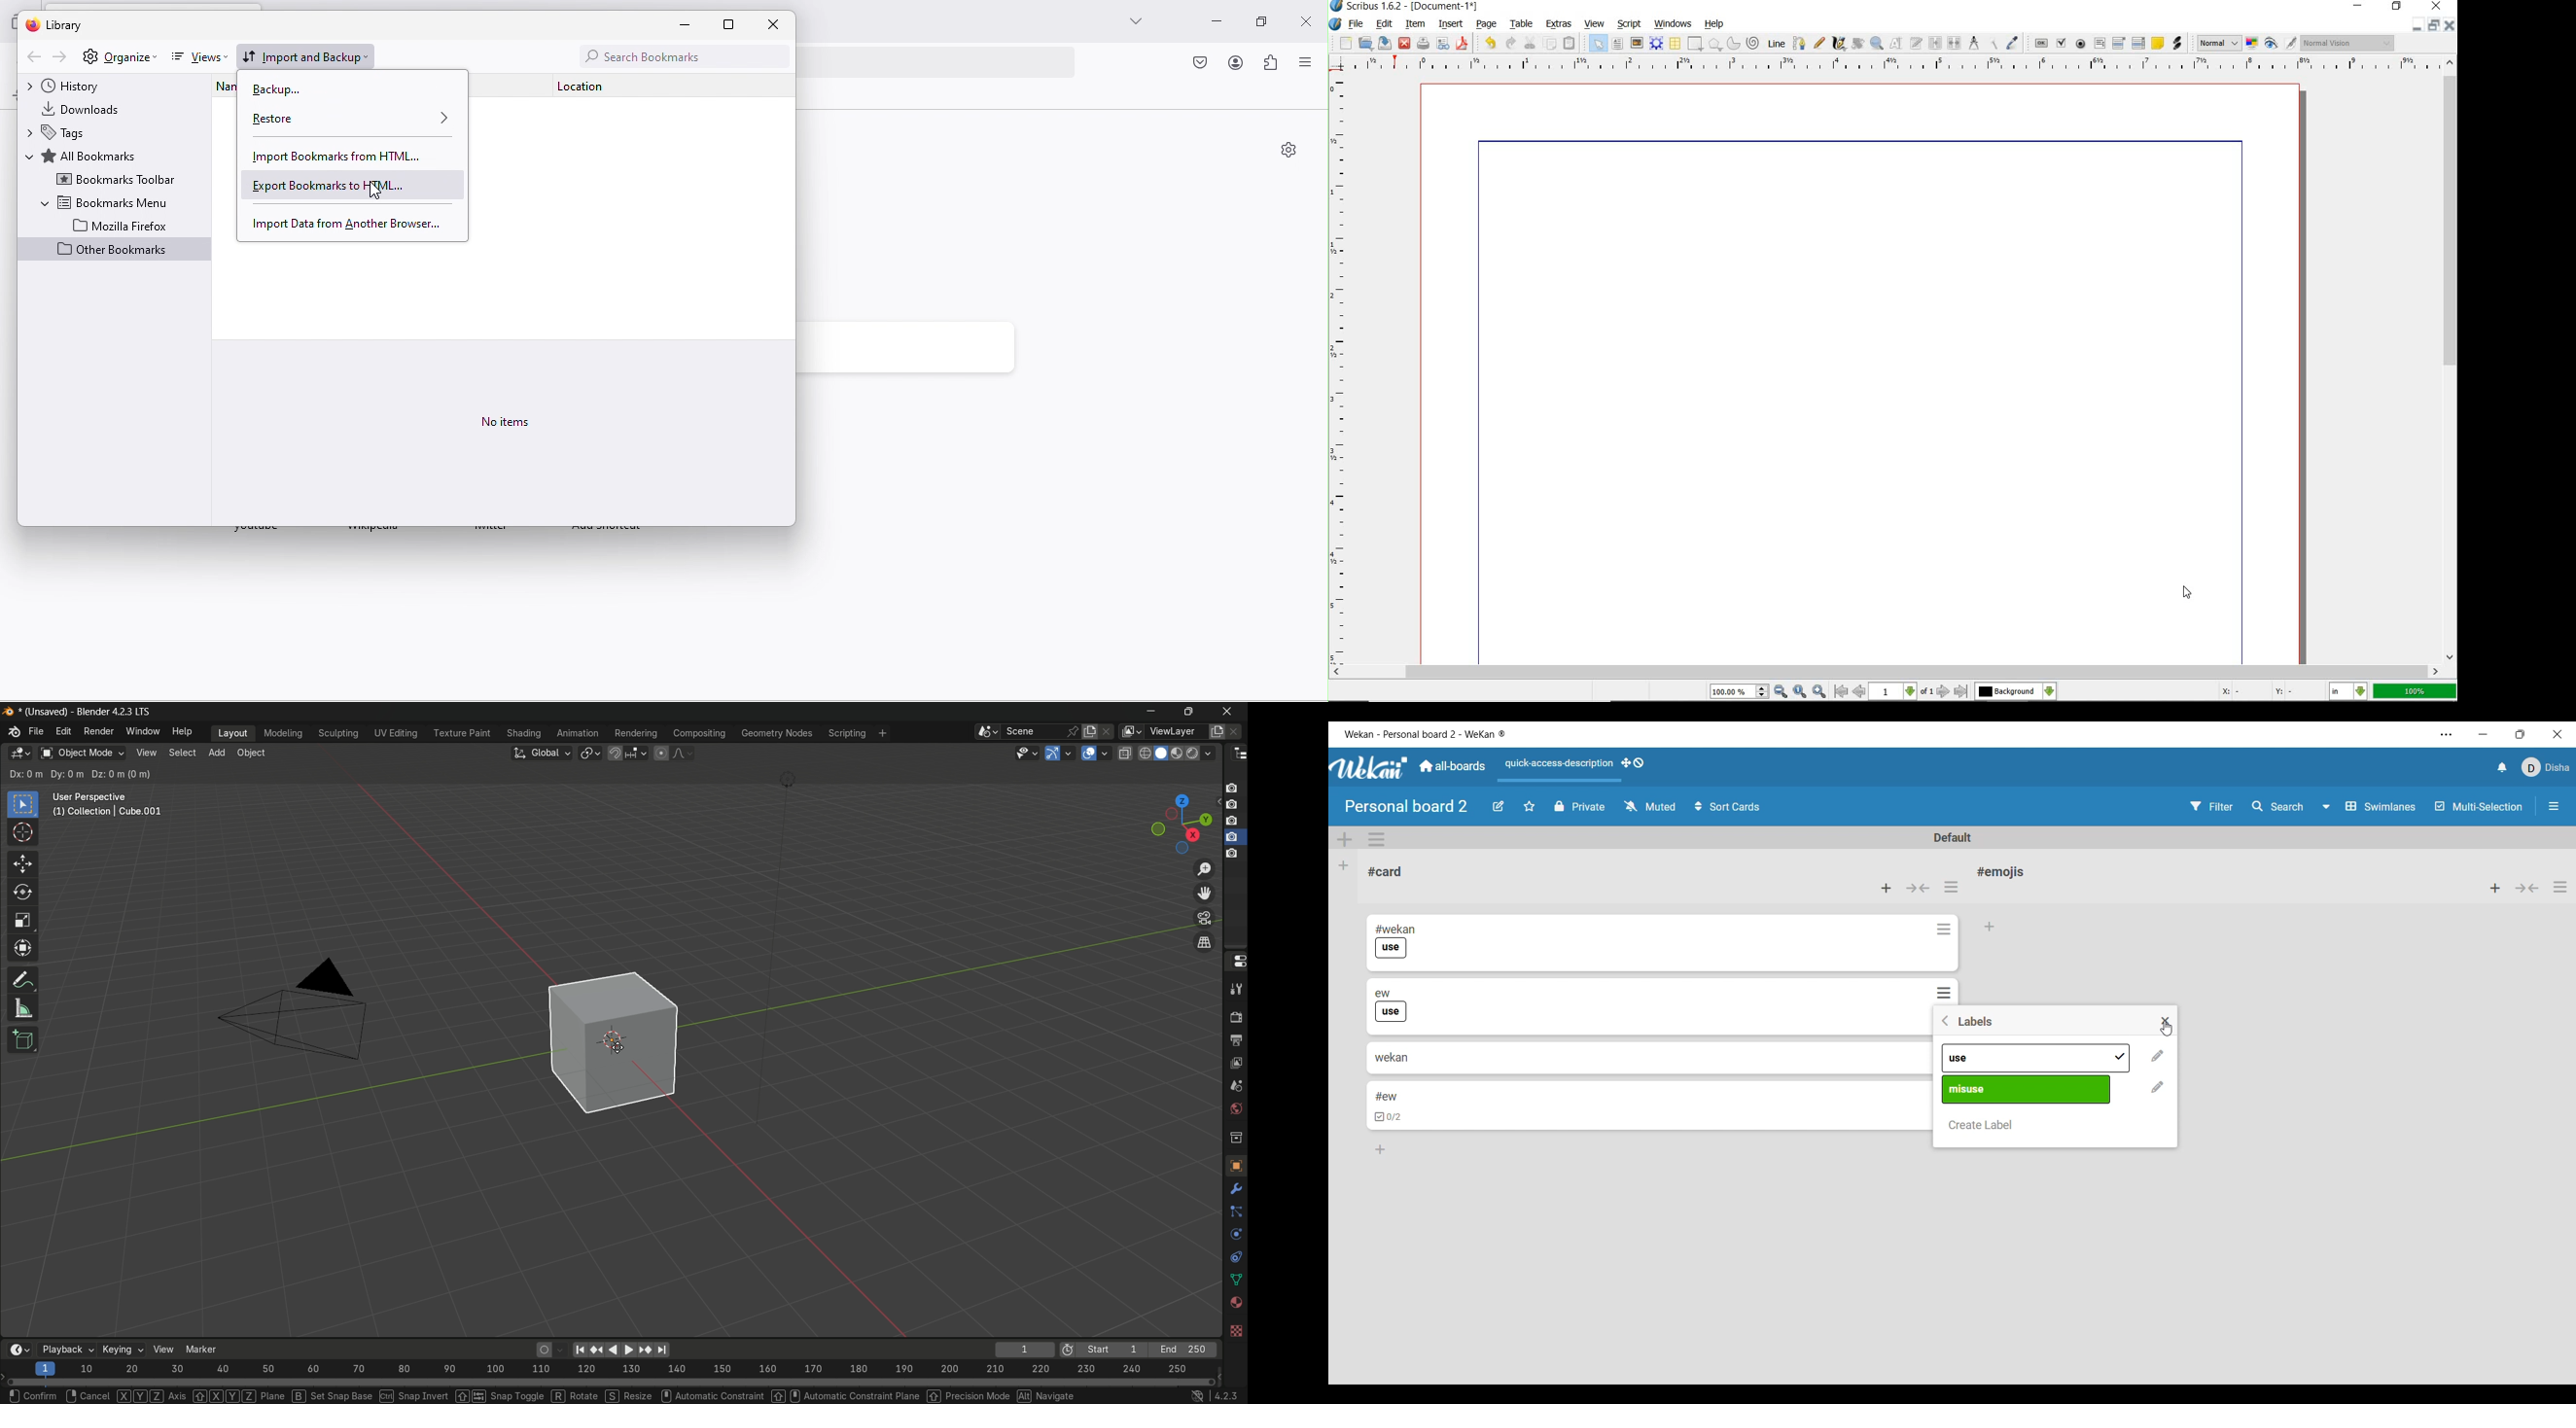 Image resolution: width=2576 pixels, height=1428 pixels. Describe the element at coordinates (620, 1349) in the screenshot. I see `play` at that location.